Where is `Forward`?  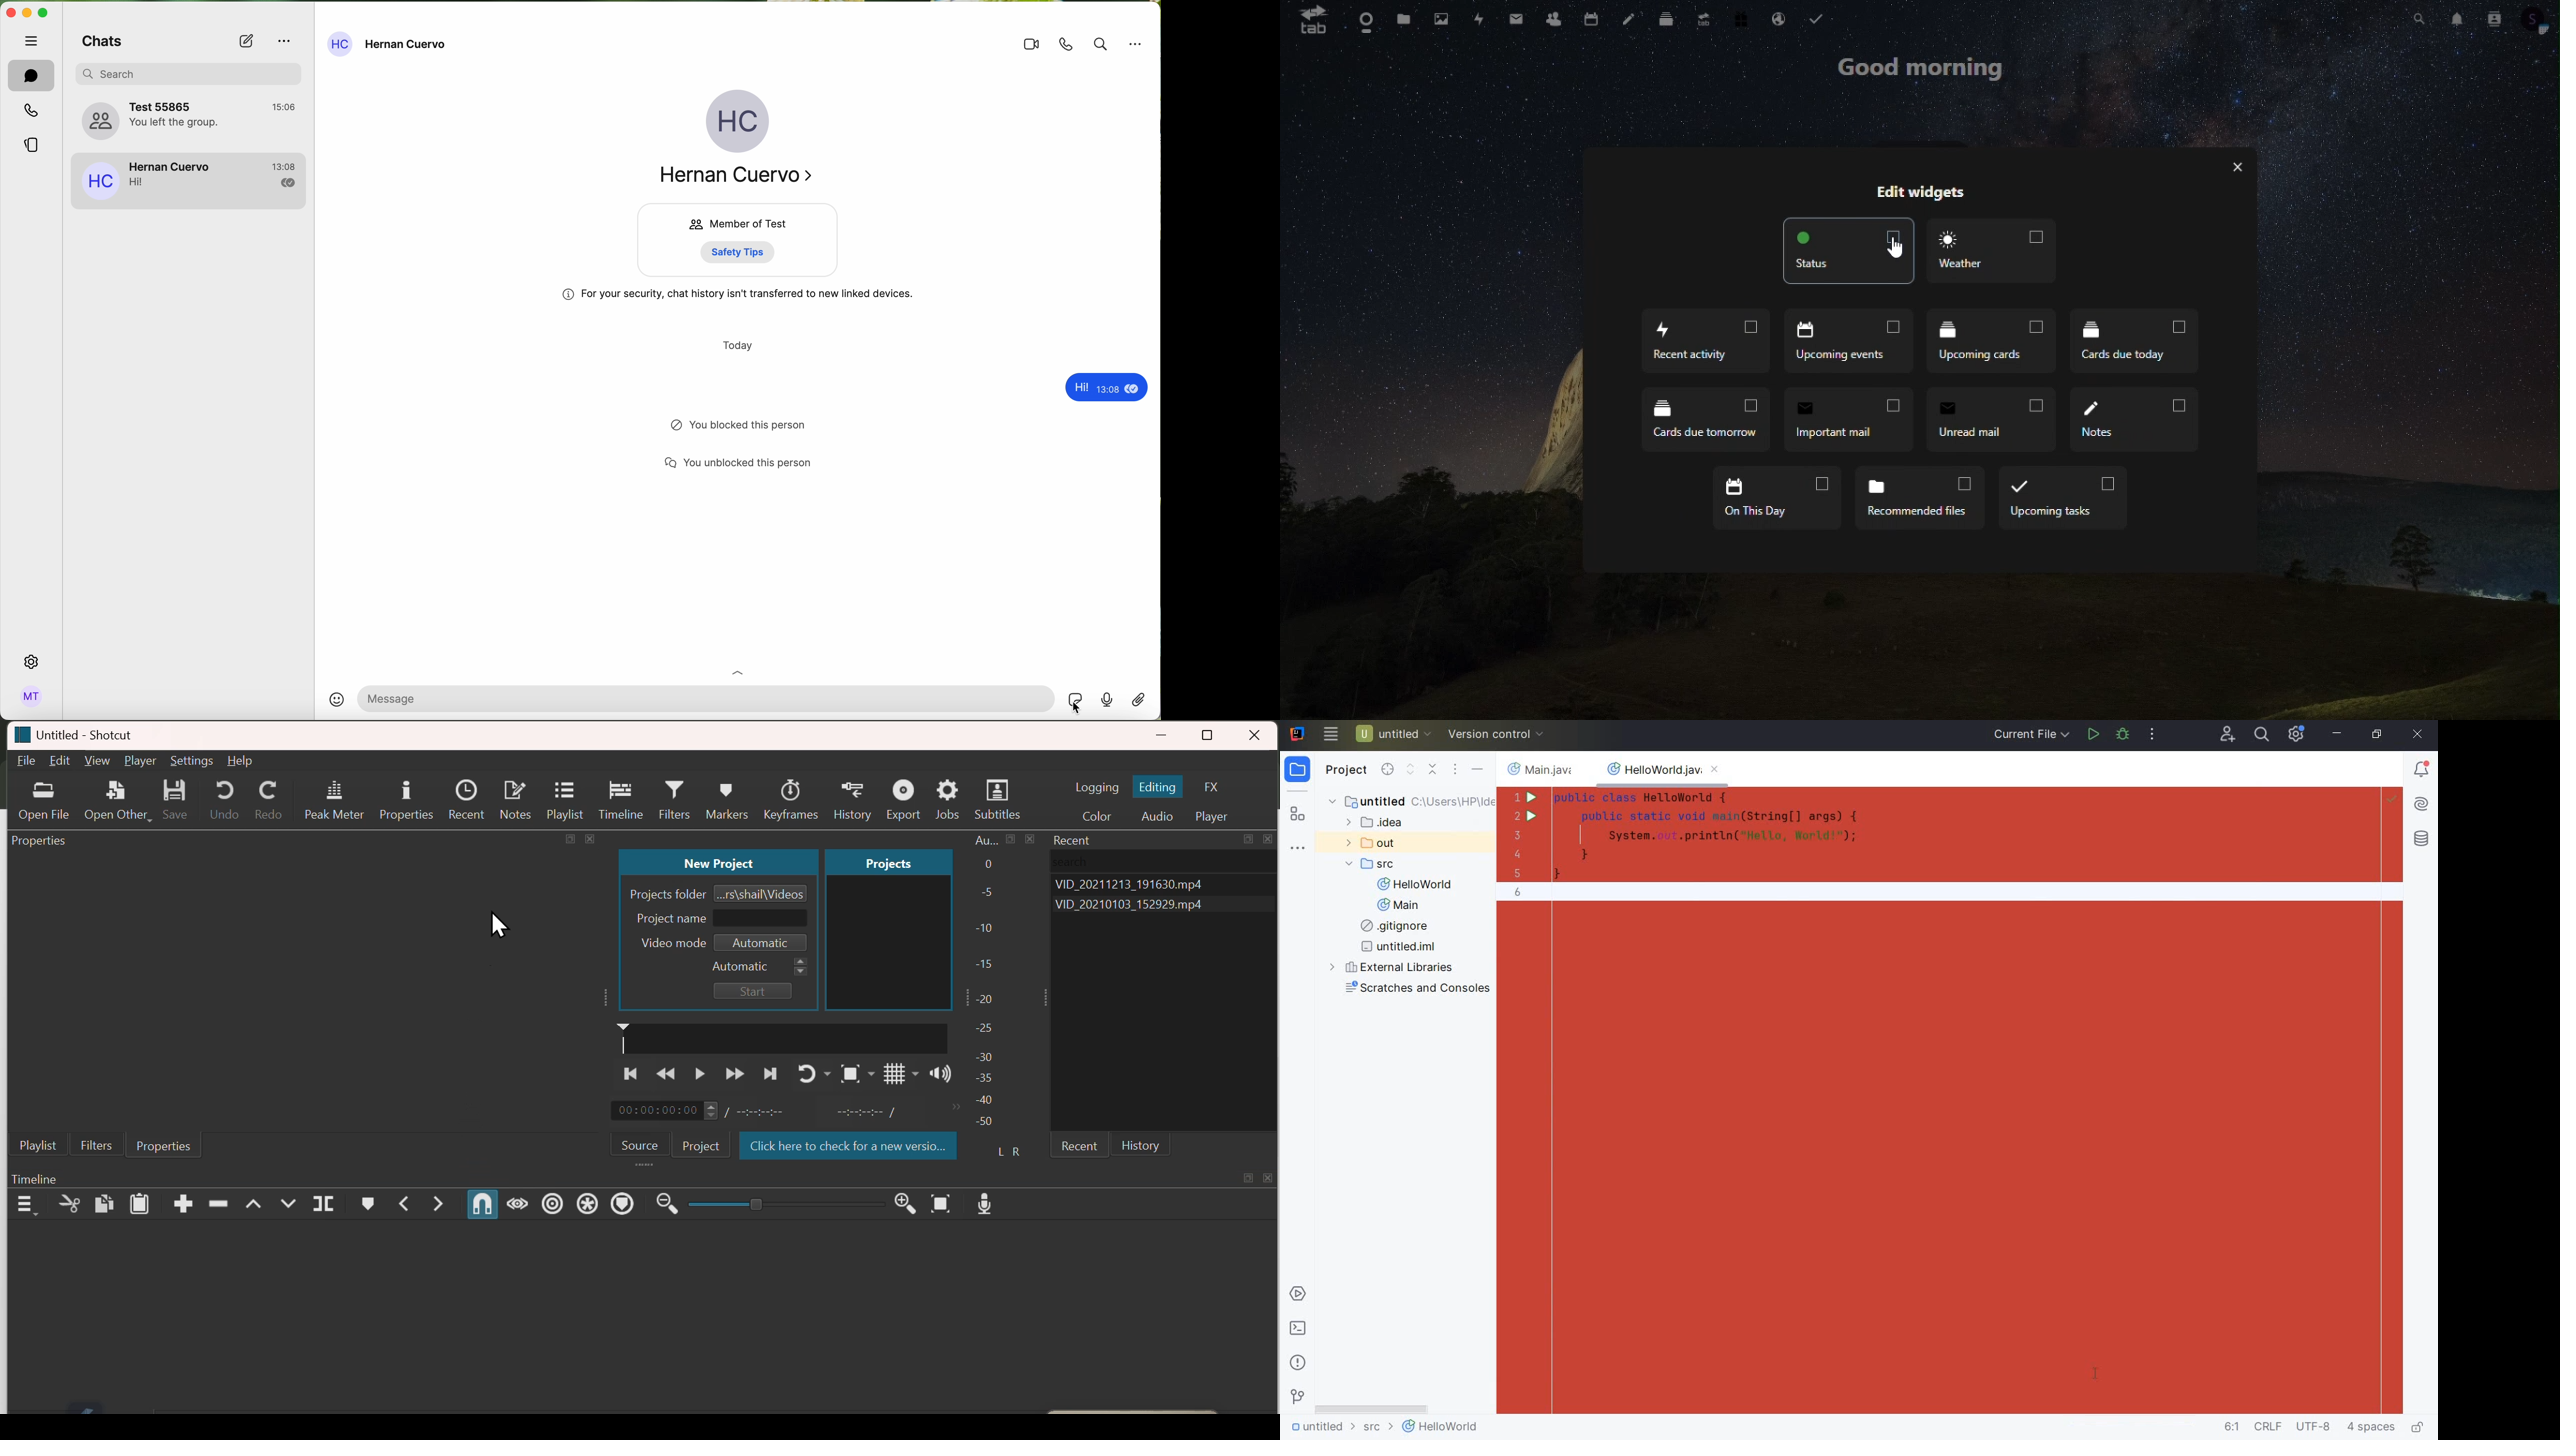 Forward is located at coordinates (735, 1073).